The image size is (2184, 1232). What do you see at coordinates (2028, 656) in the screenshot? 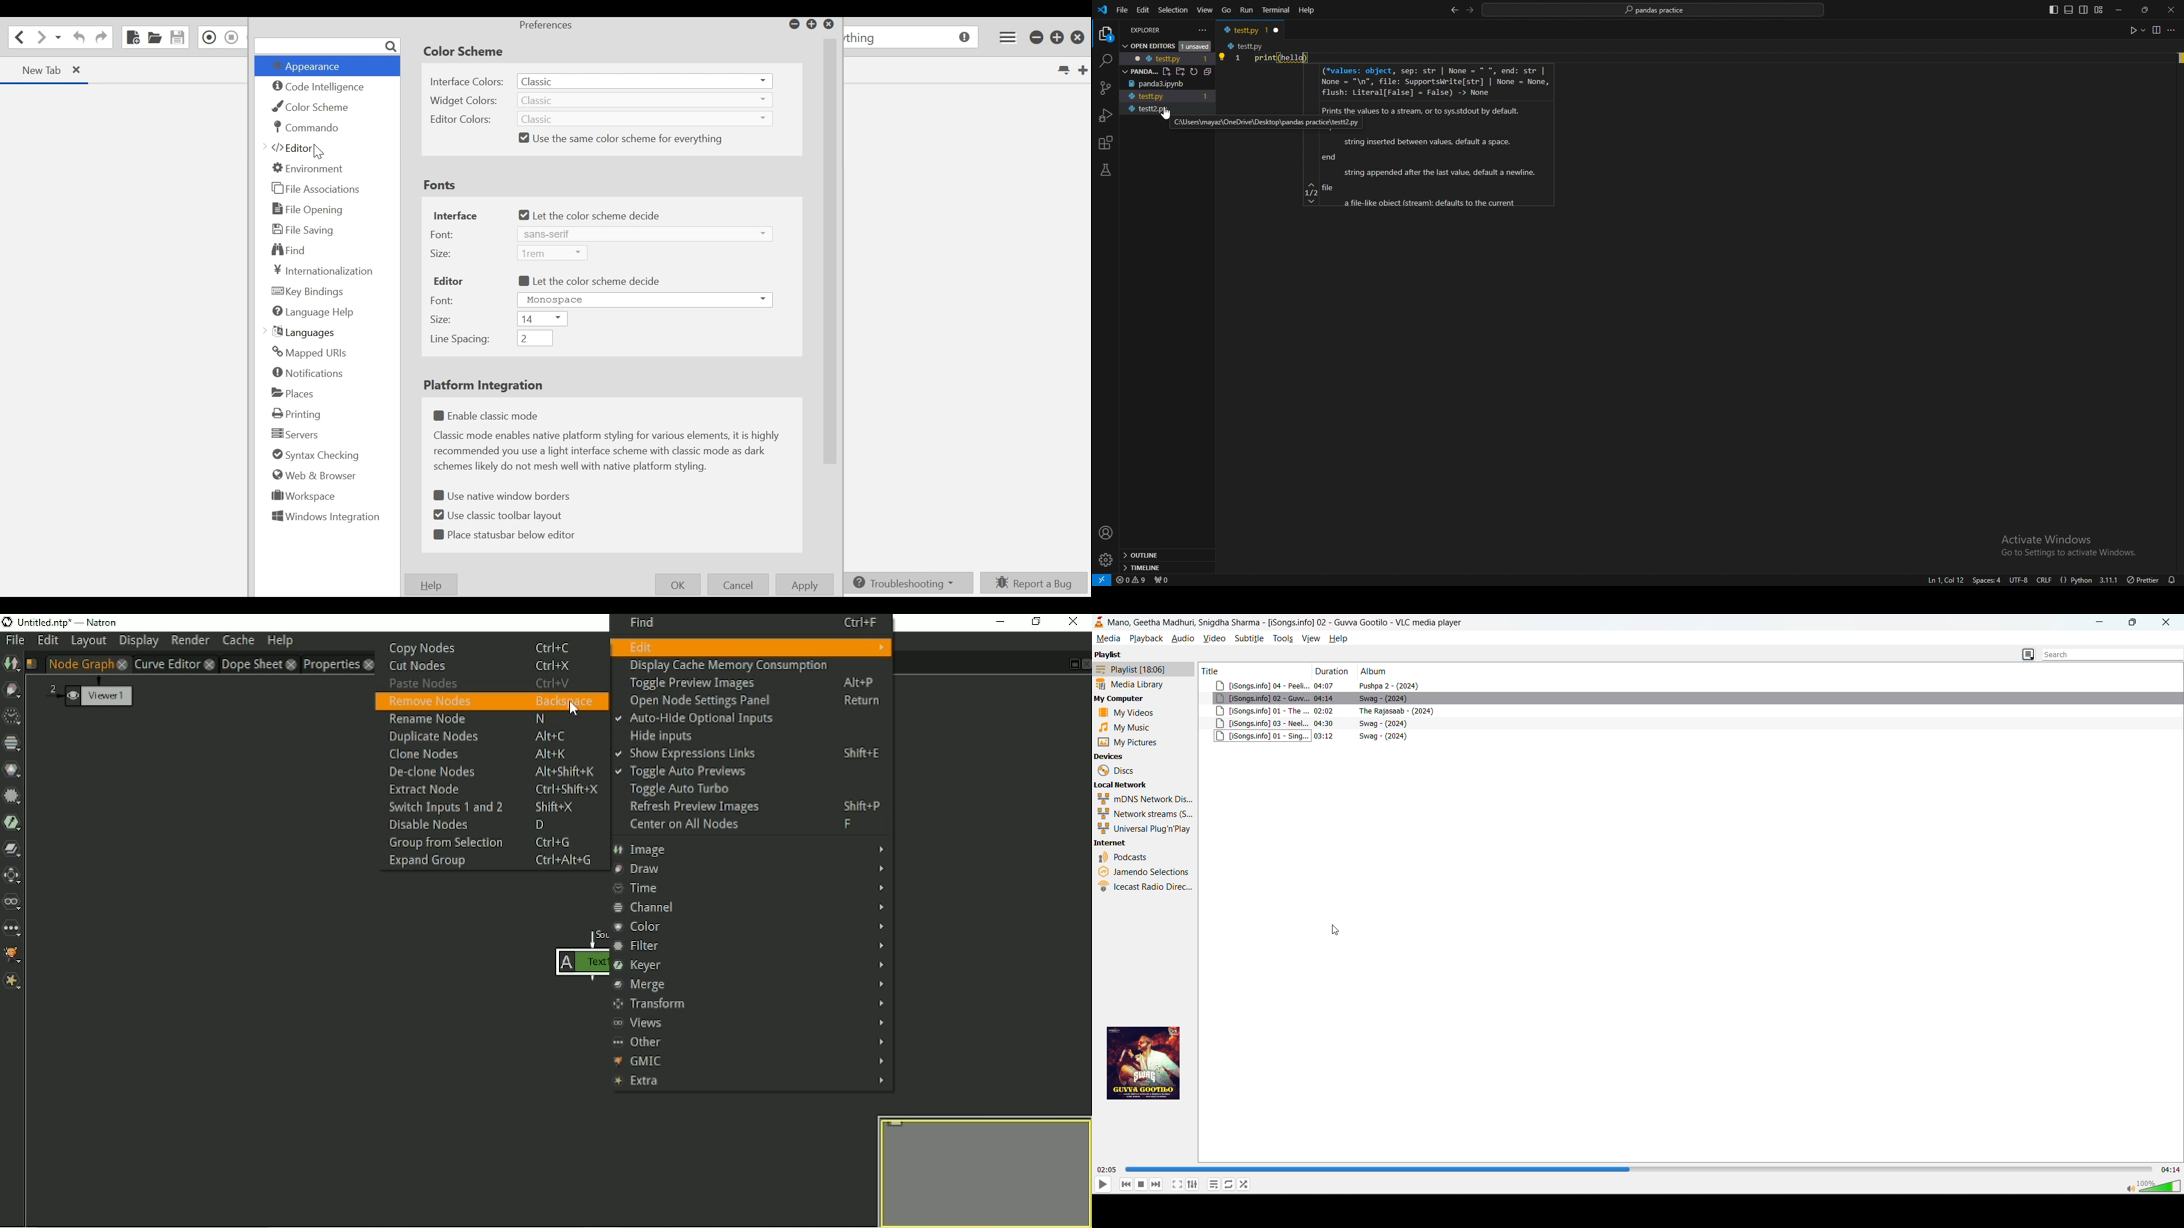
I see `change playlist view` at bounding box center [2028, 656].